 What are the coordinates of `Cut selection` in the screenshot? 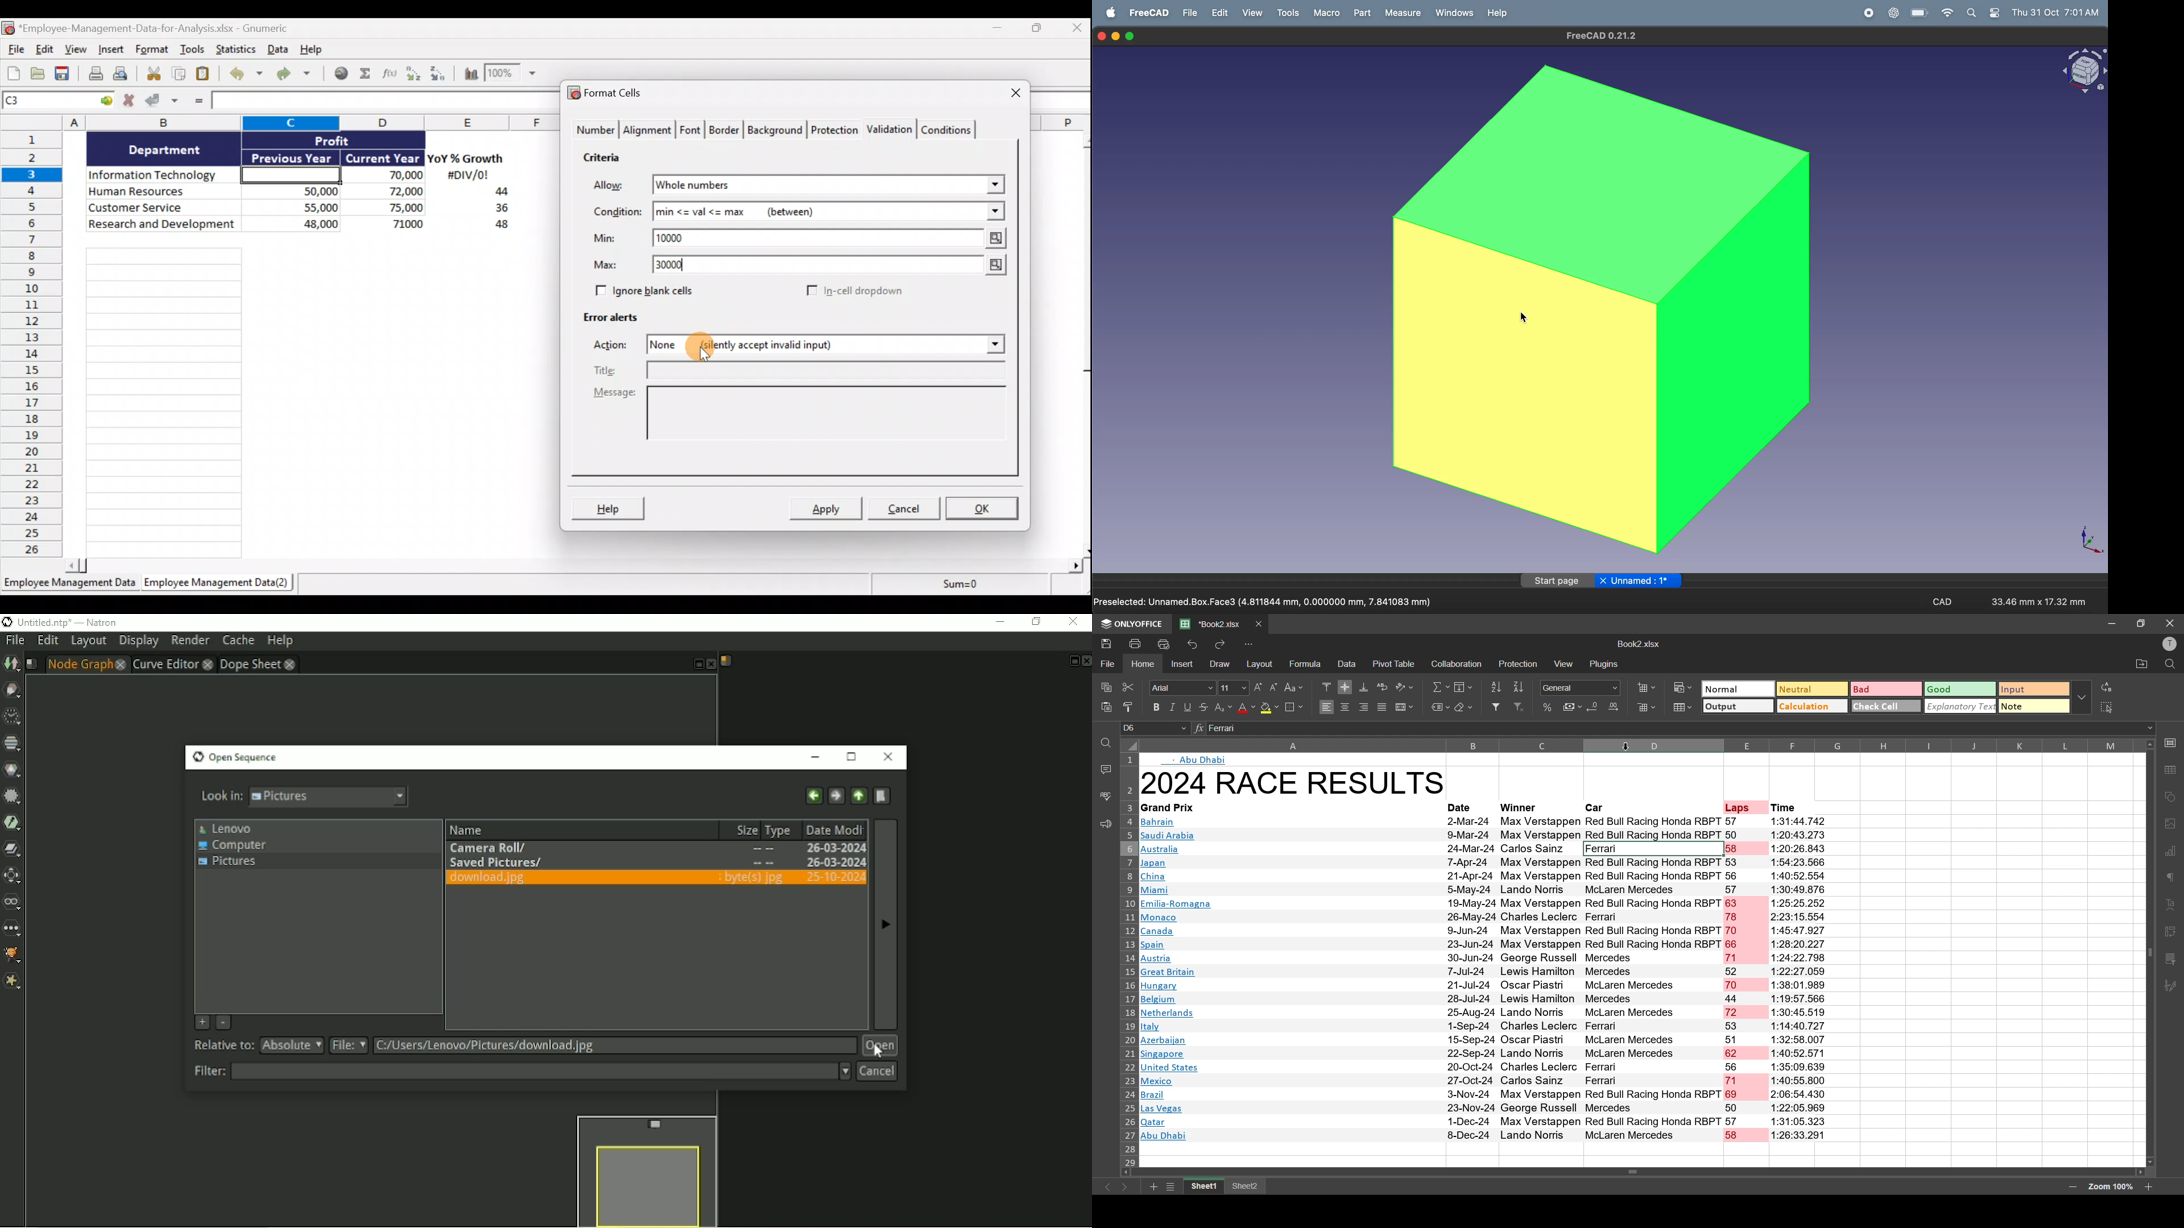 It's located at (153, 74).